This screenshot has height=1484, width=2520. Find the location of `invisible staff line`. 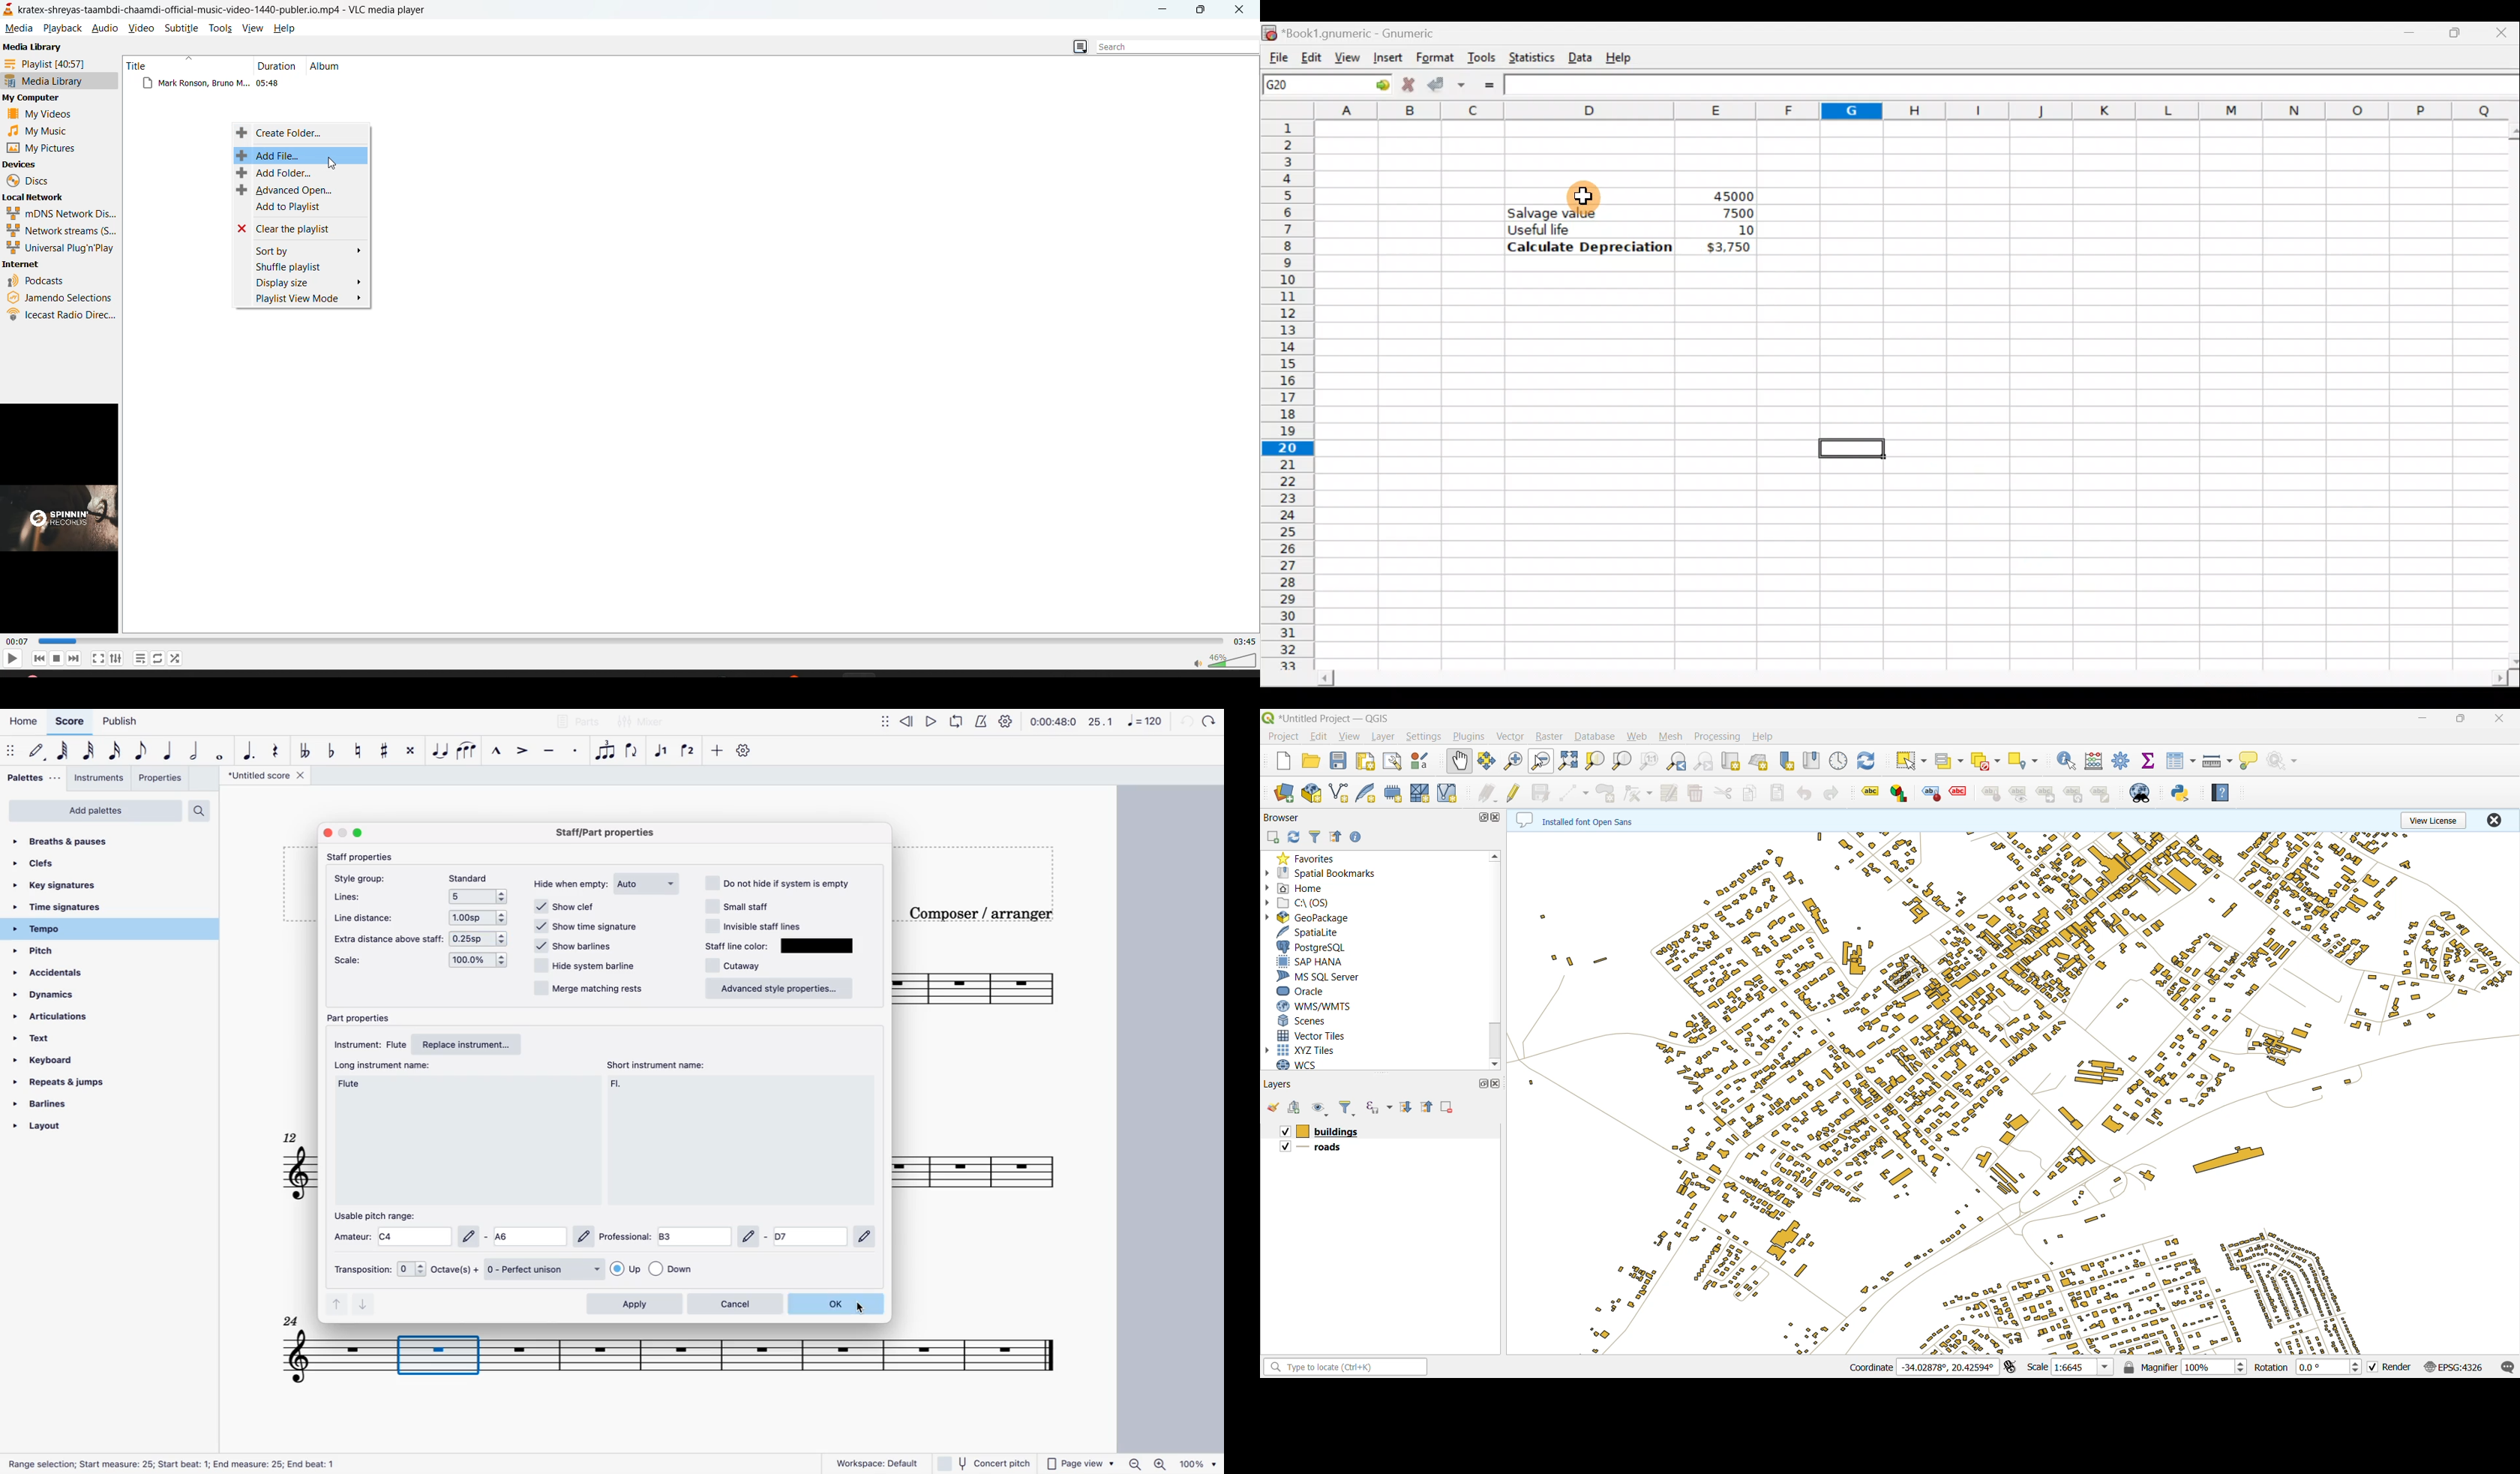

invisible staff line is located at coordinates (756, 926).